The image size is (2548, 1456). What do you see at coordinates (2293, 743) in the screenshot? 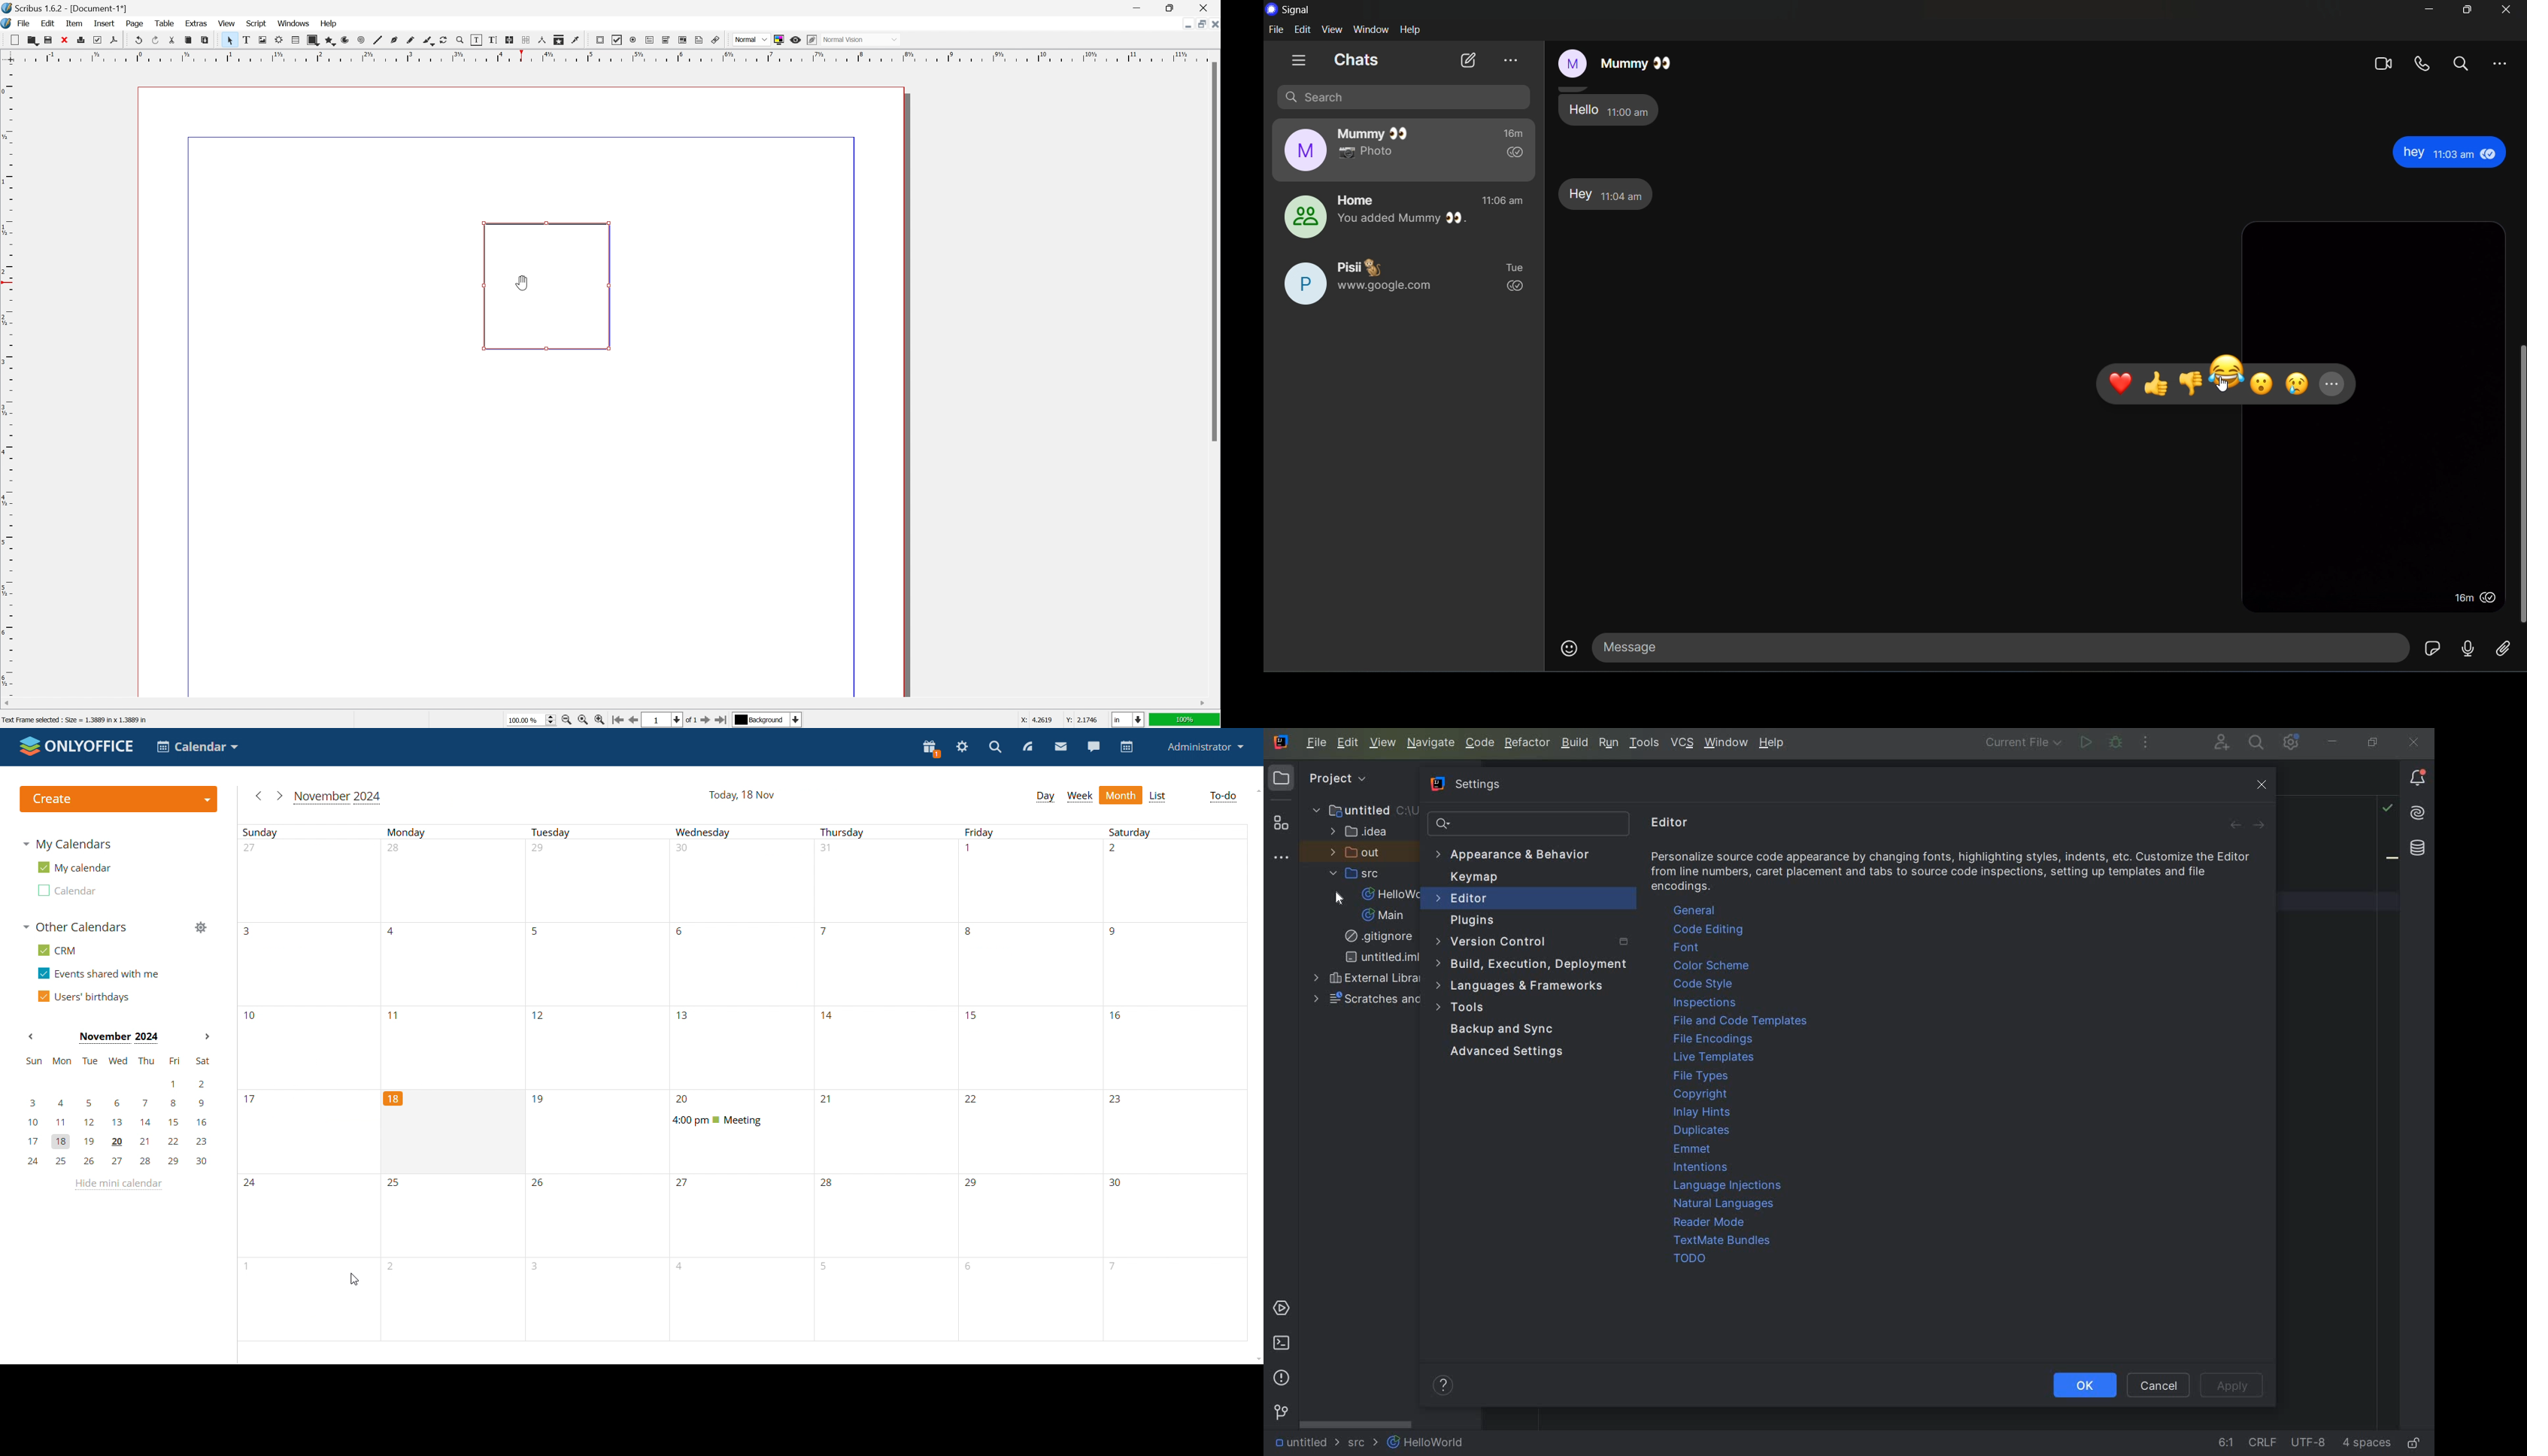
I see `IDE and Project Settings` at bounding box center [2293, 743].